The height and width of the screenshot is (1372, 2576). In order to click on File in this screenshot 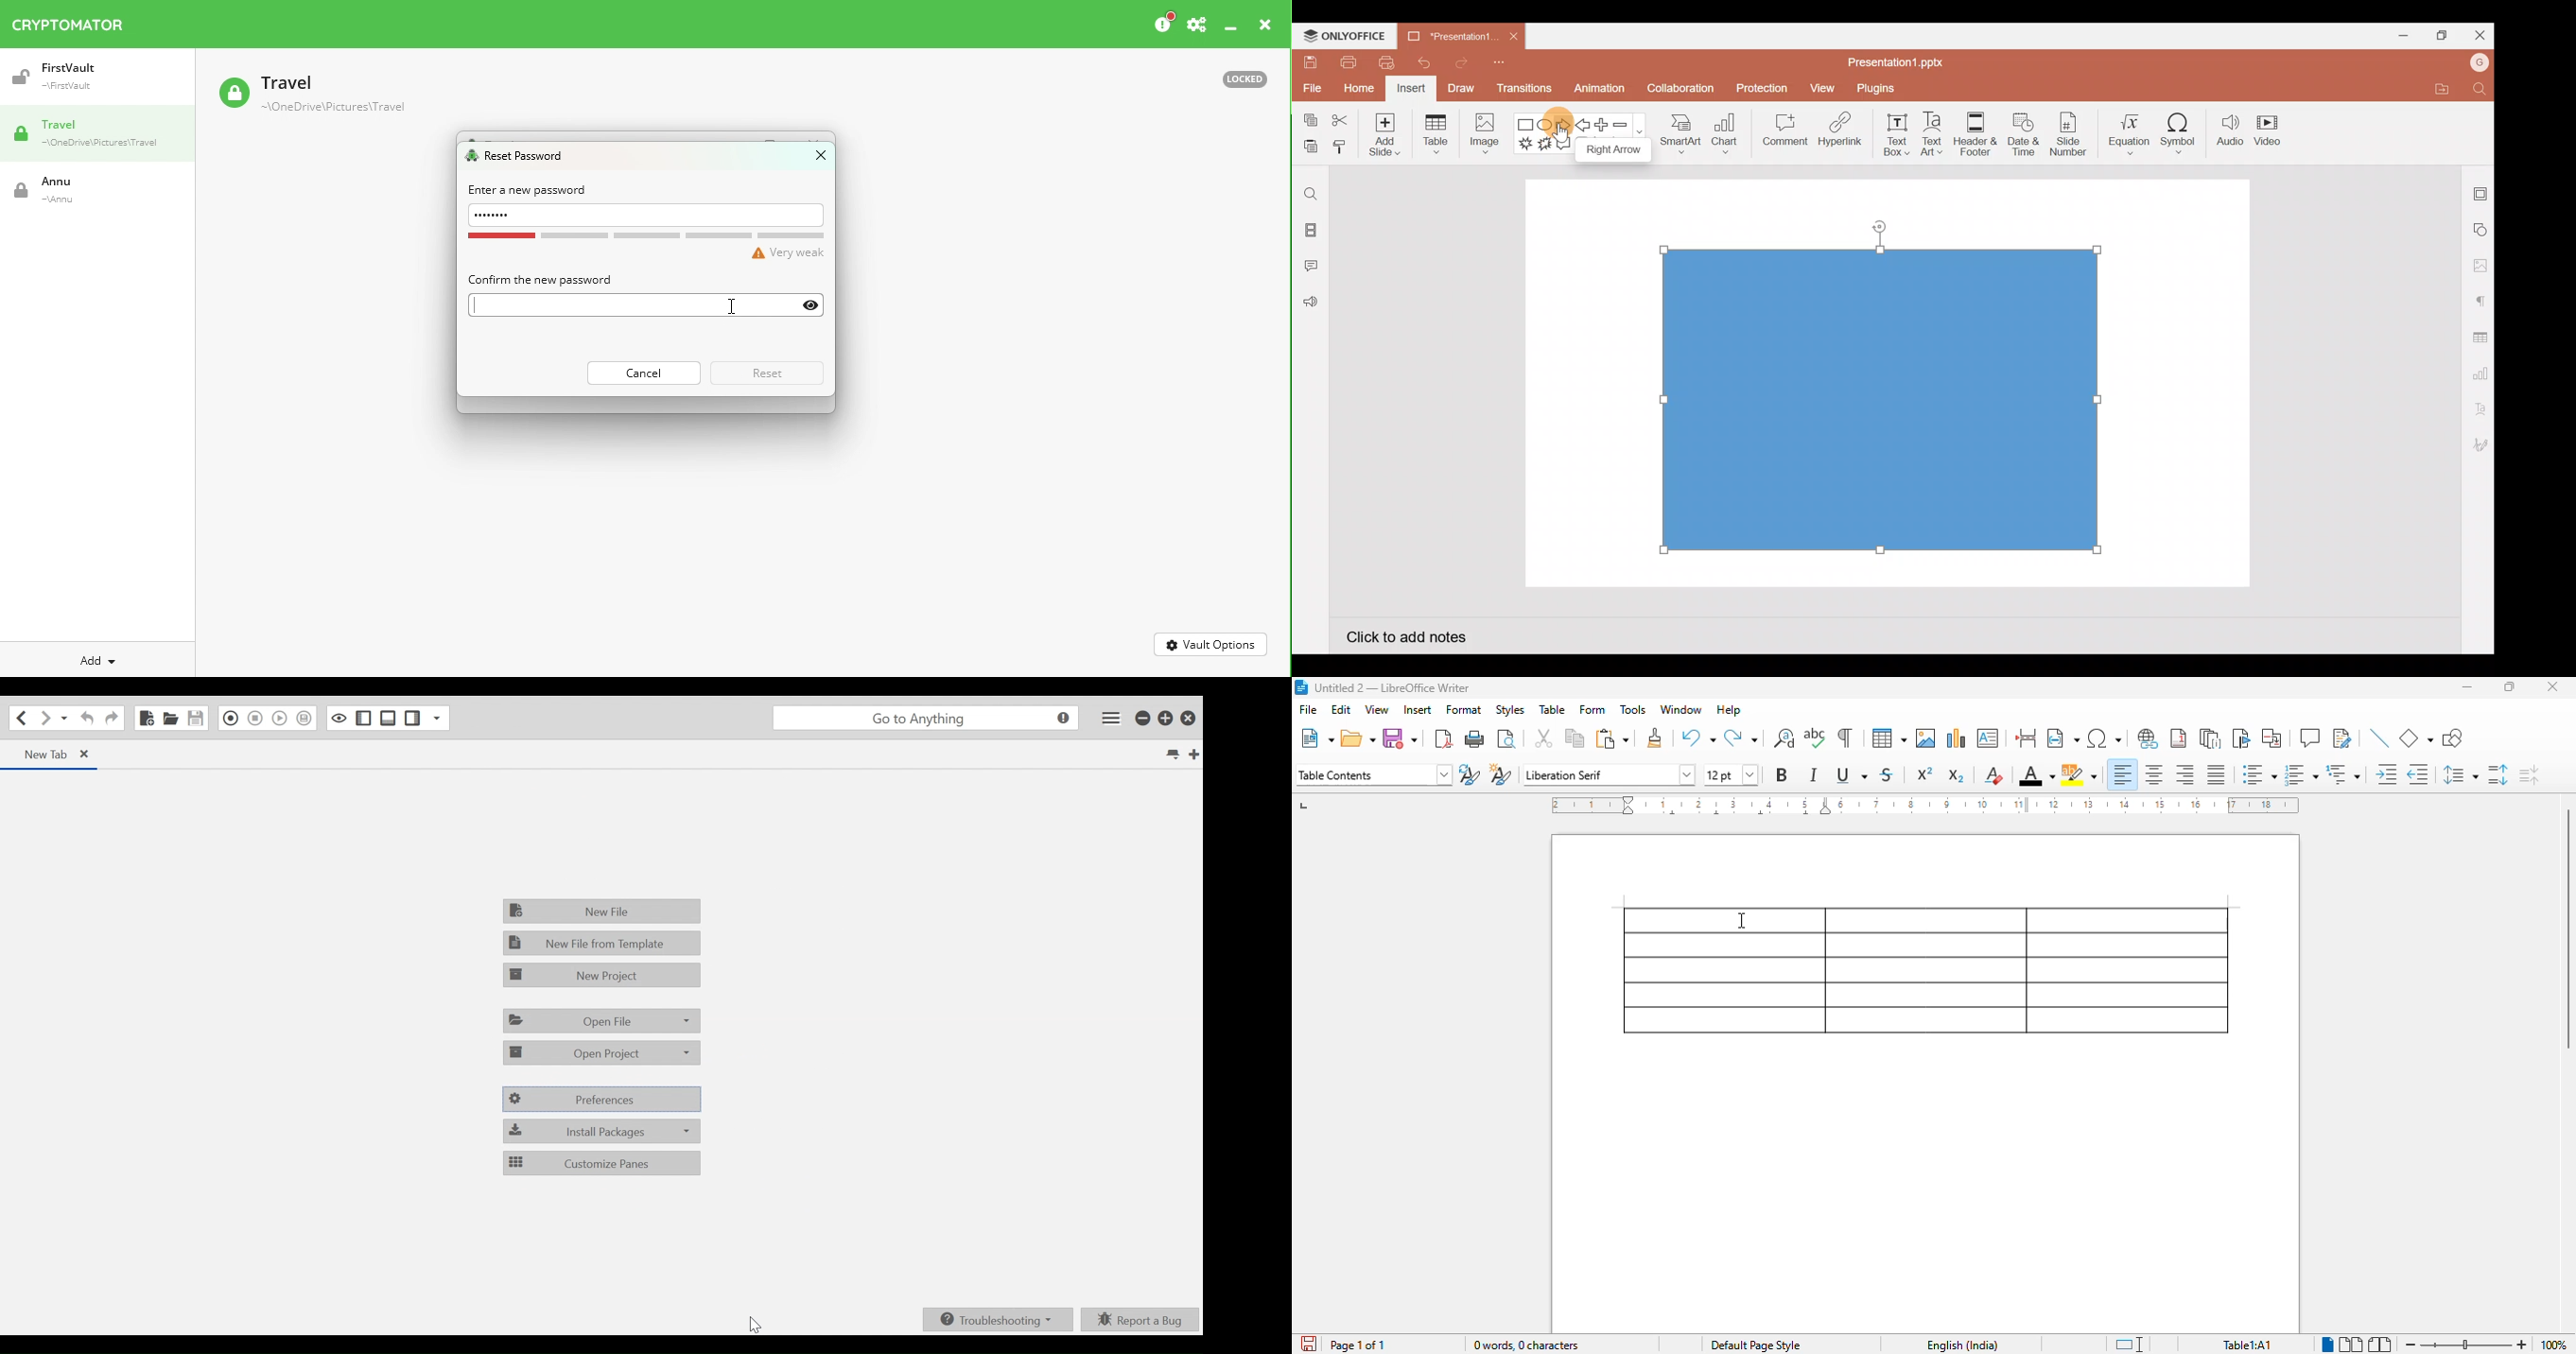, I will do `click(1311, 86)`.